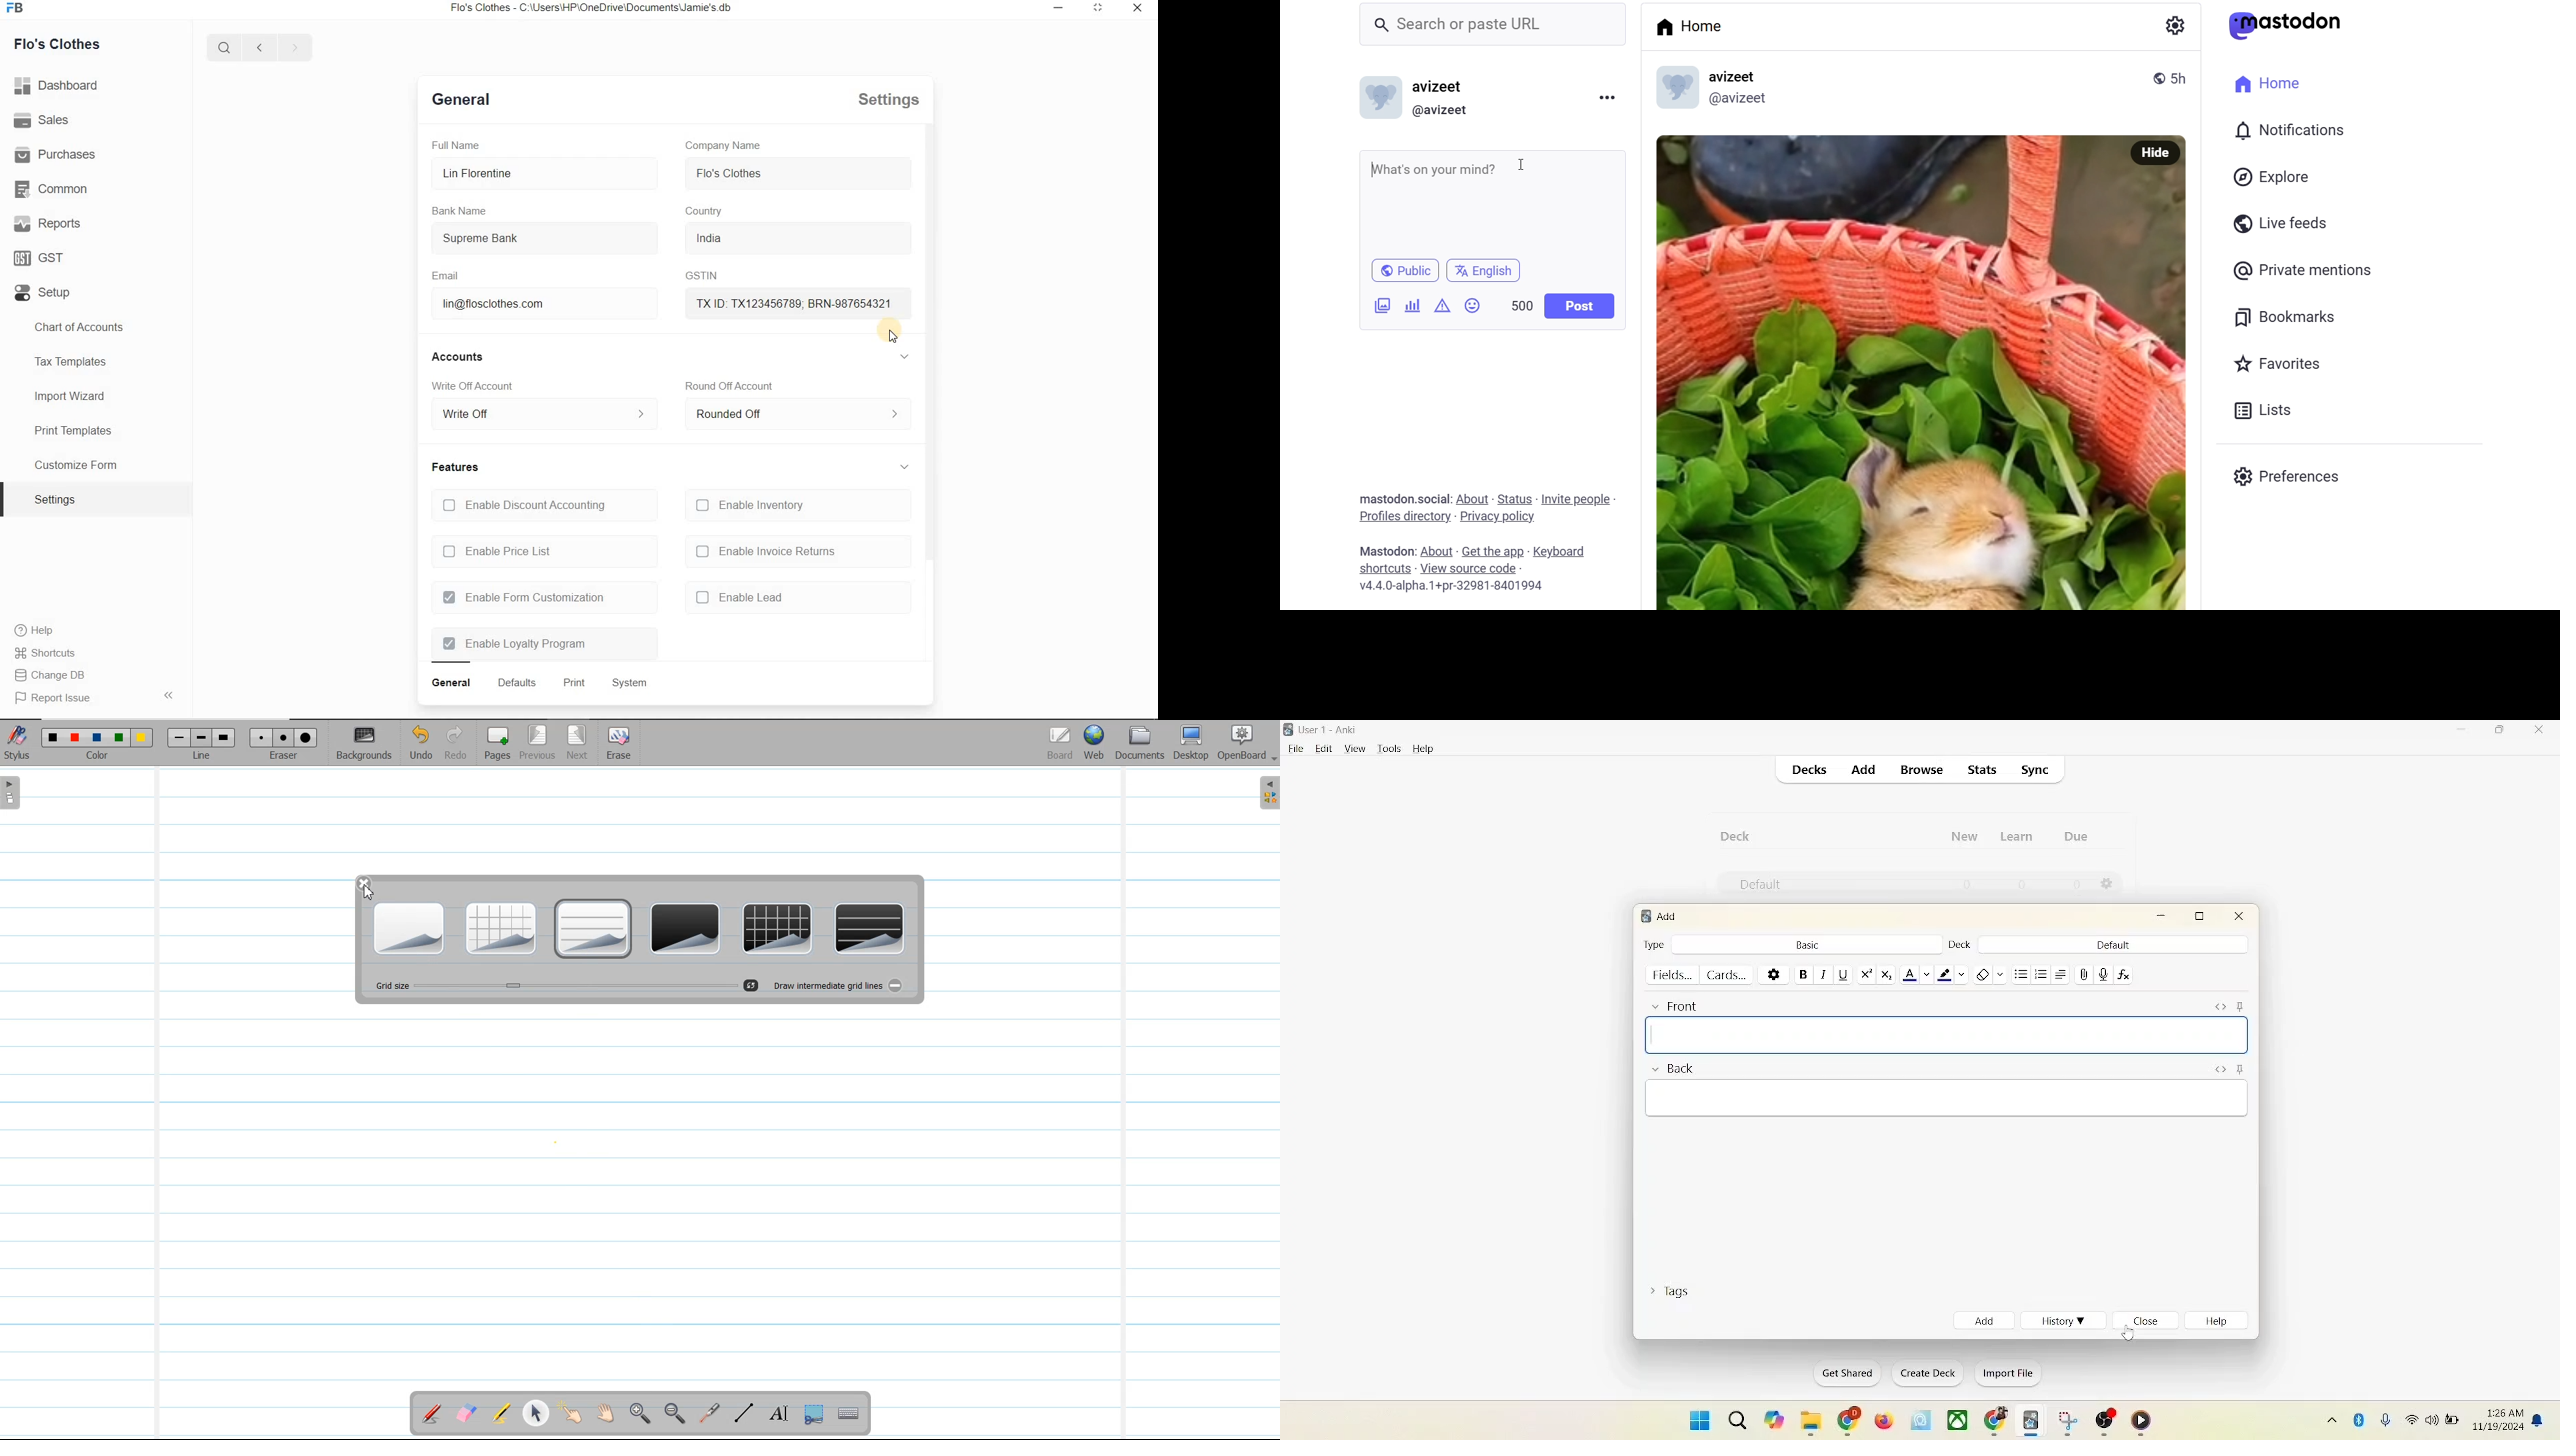 The height and width of the screenshot is (1456, 2576). What do you see at coordinates (906, 463) in the screenshot?
I see `collapse` at bounding box center [906, 463].